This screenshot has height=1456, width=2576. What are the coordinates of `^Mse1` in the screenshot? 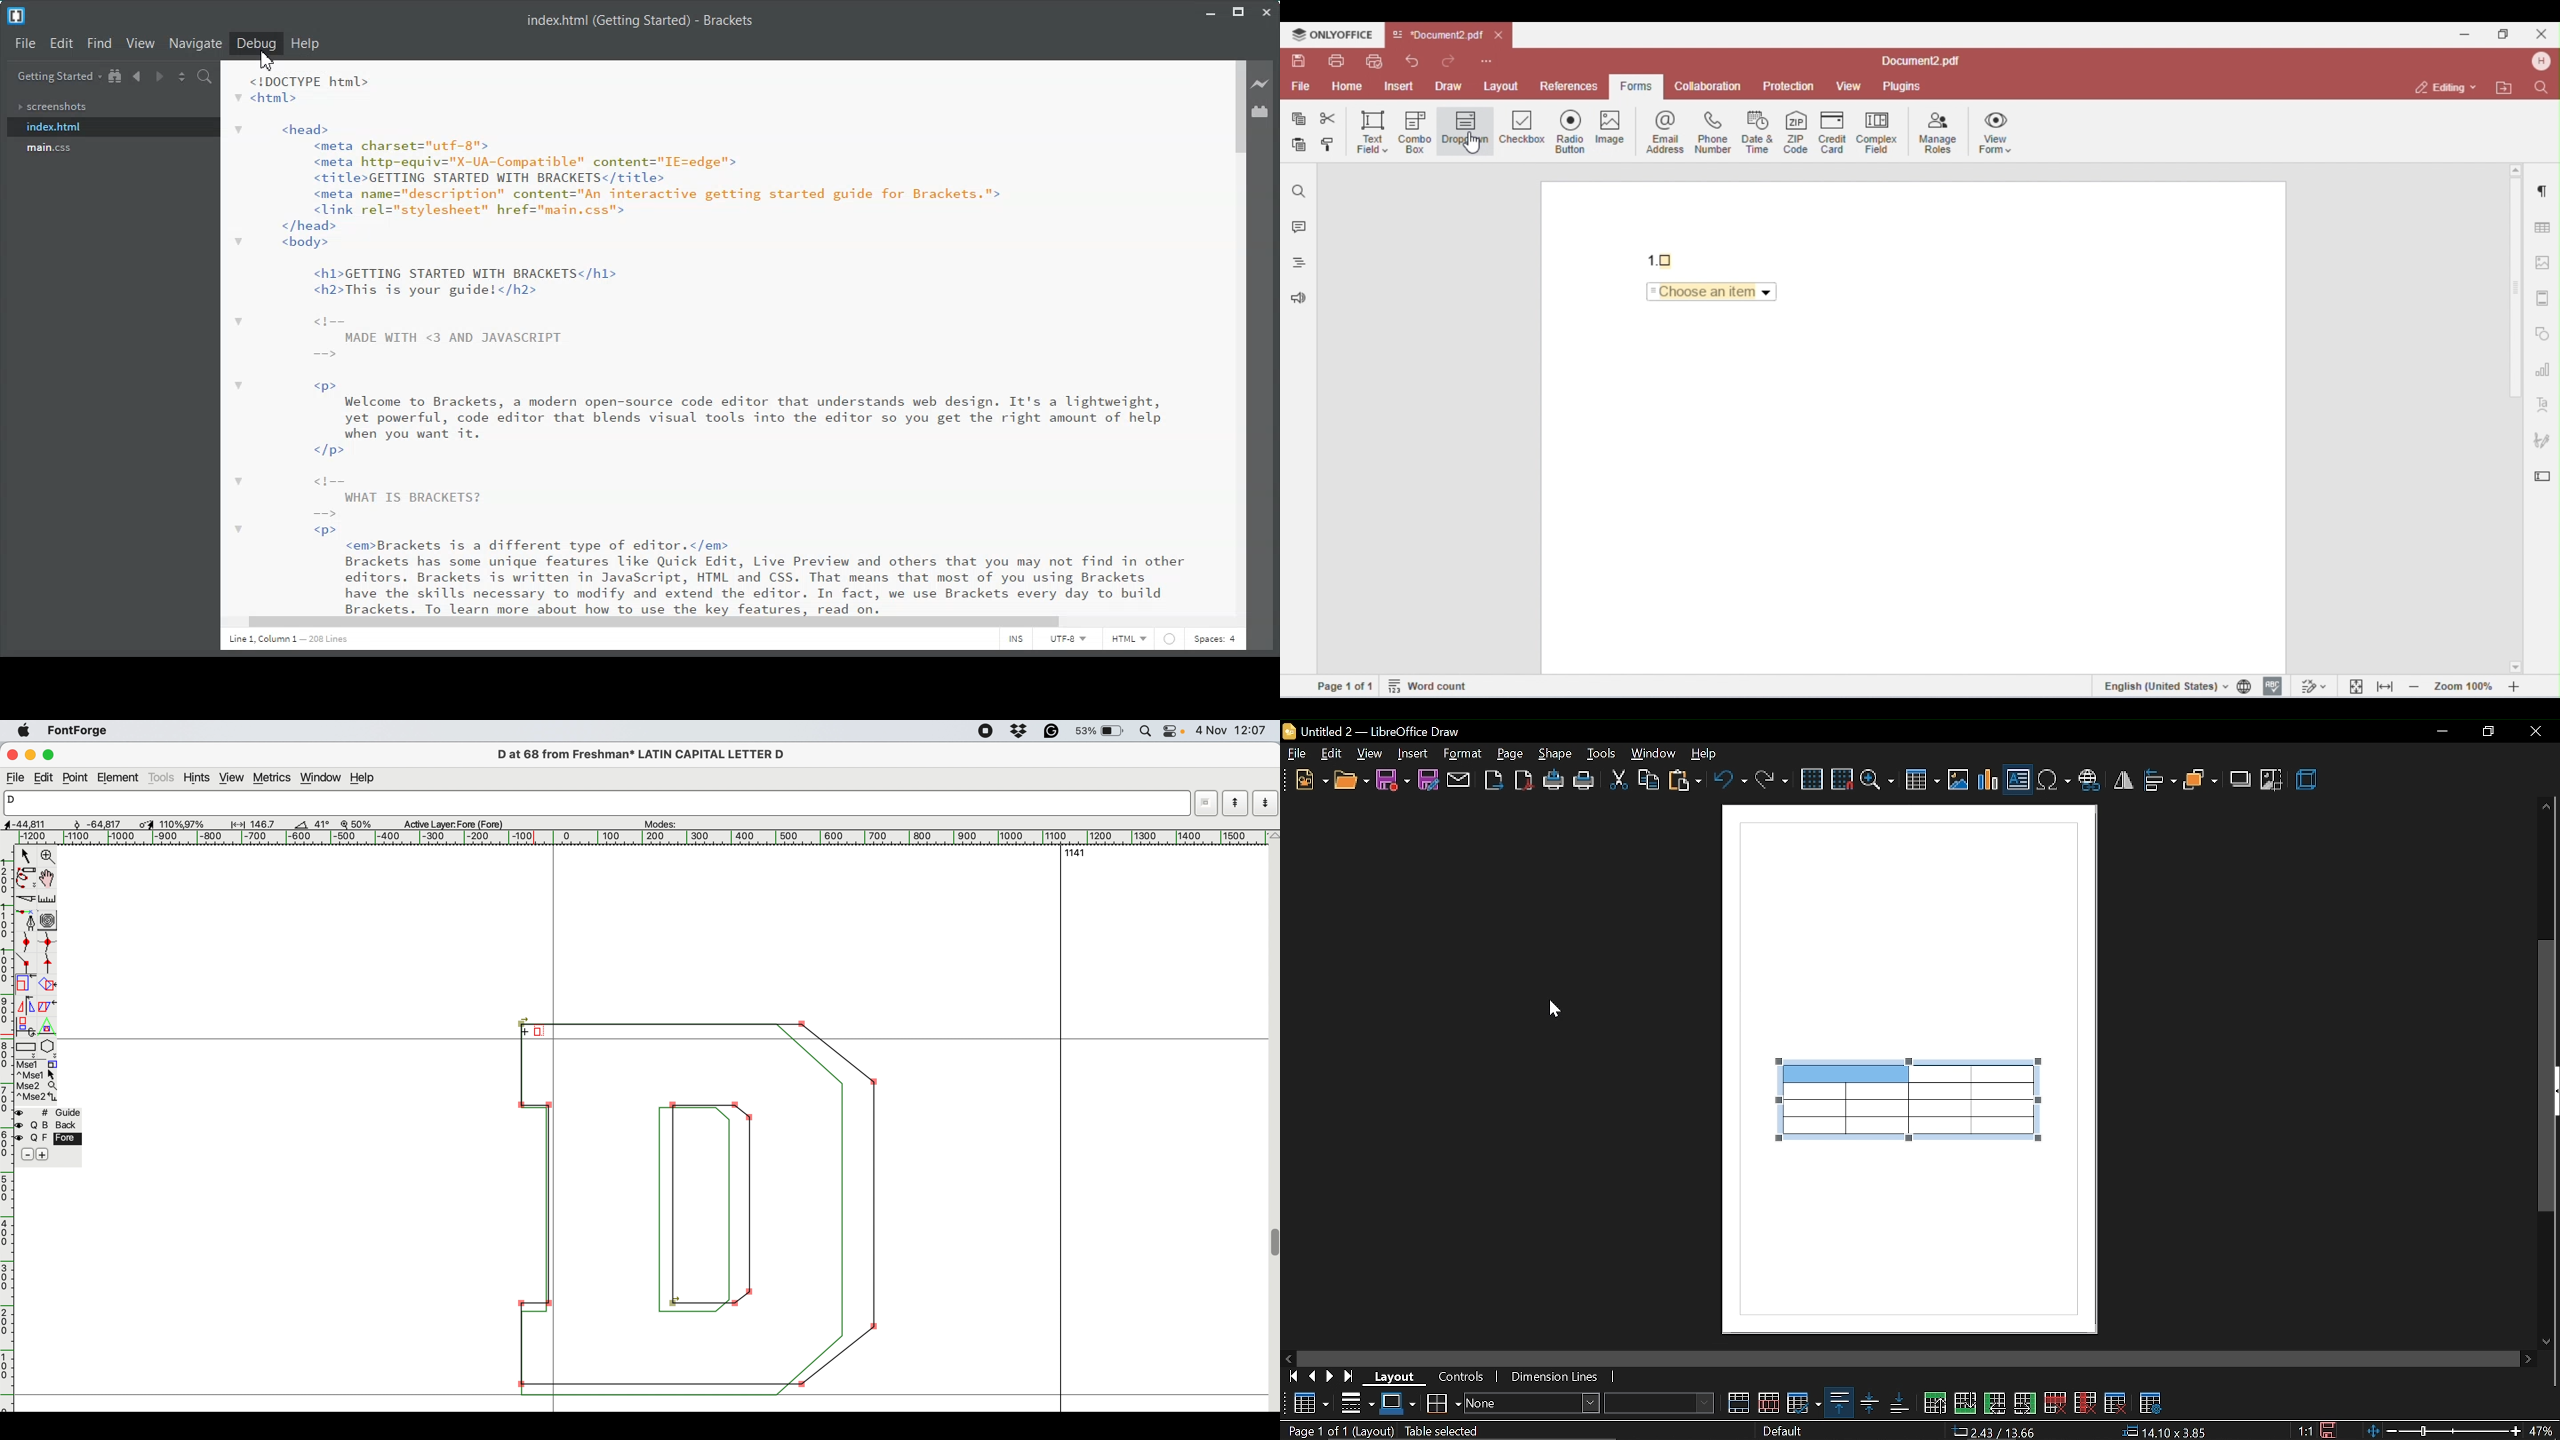 It's located at (38, 1075).